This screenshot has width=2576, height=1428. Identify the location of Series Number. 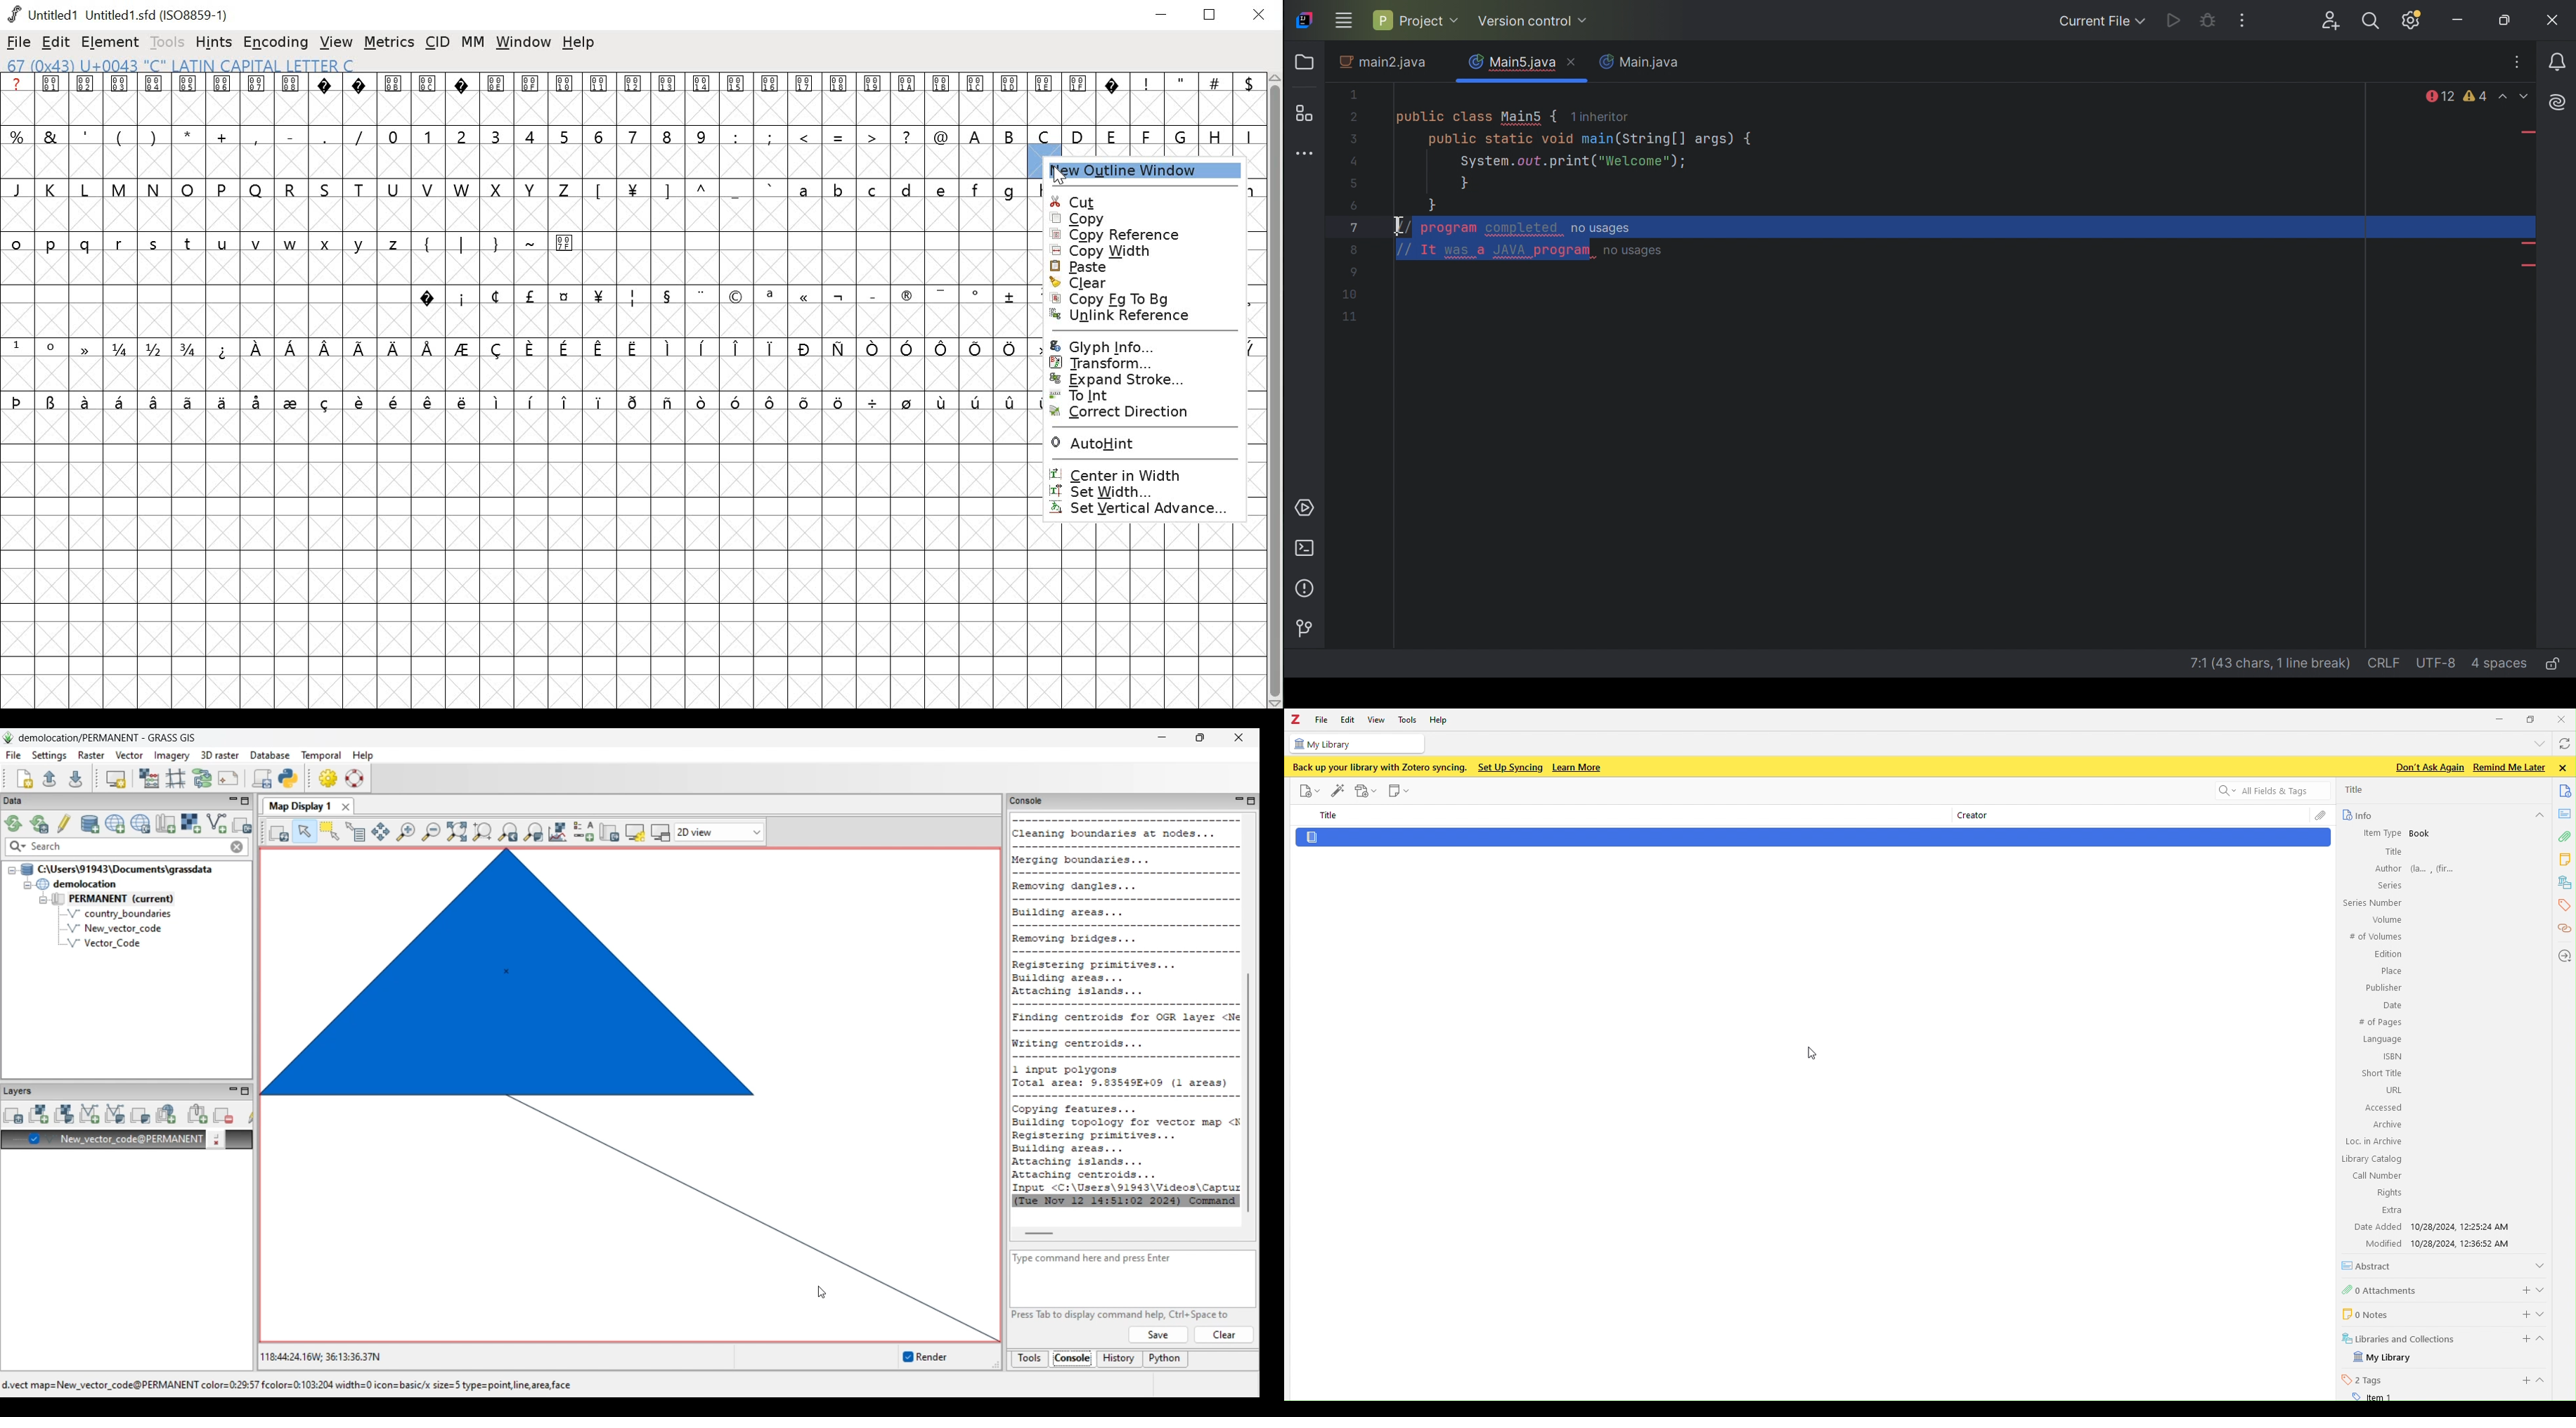
(2371, 903).